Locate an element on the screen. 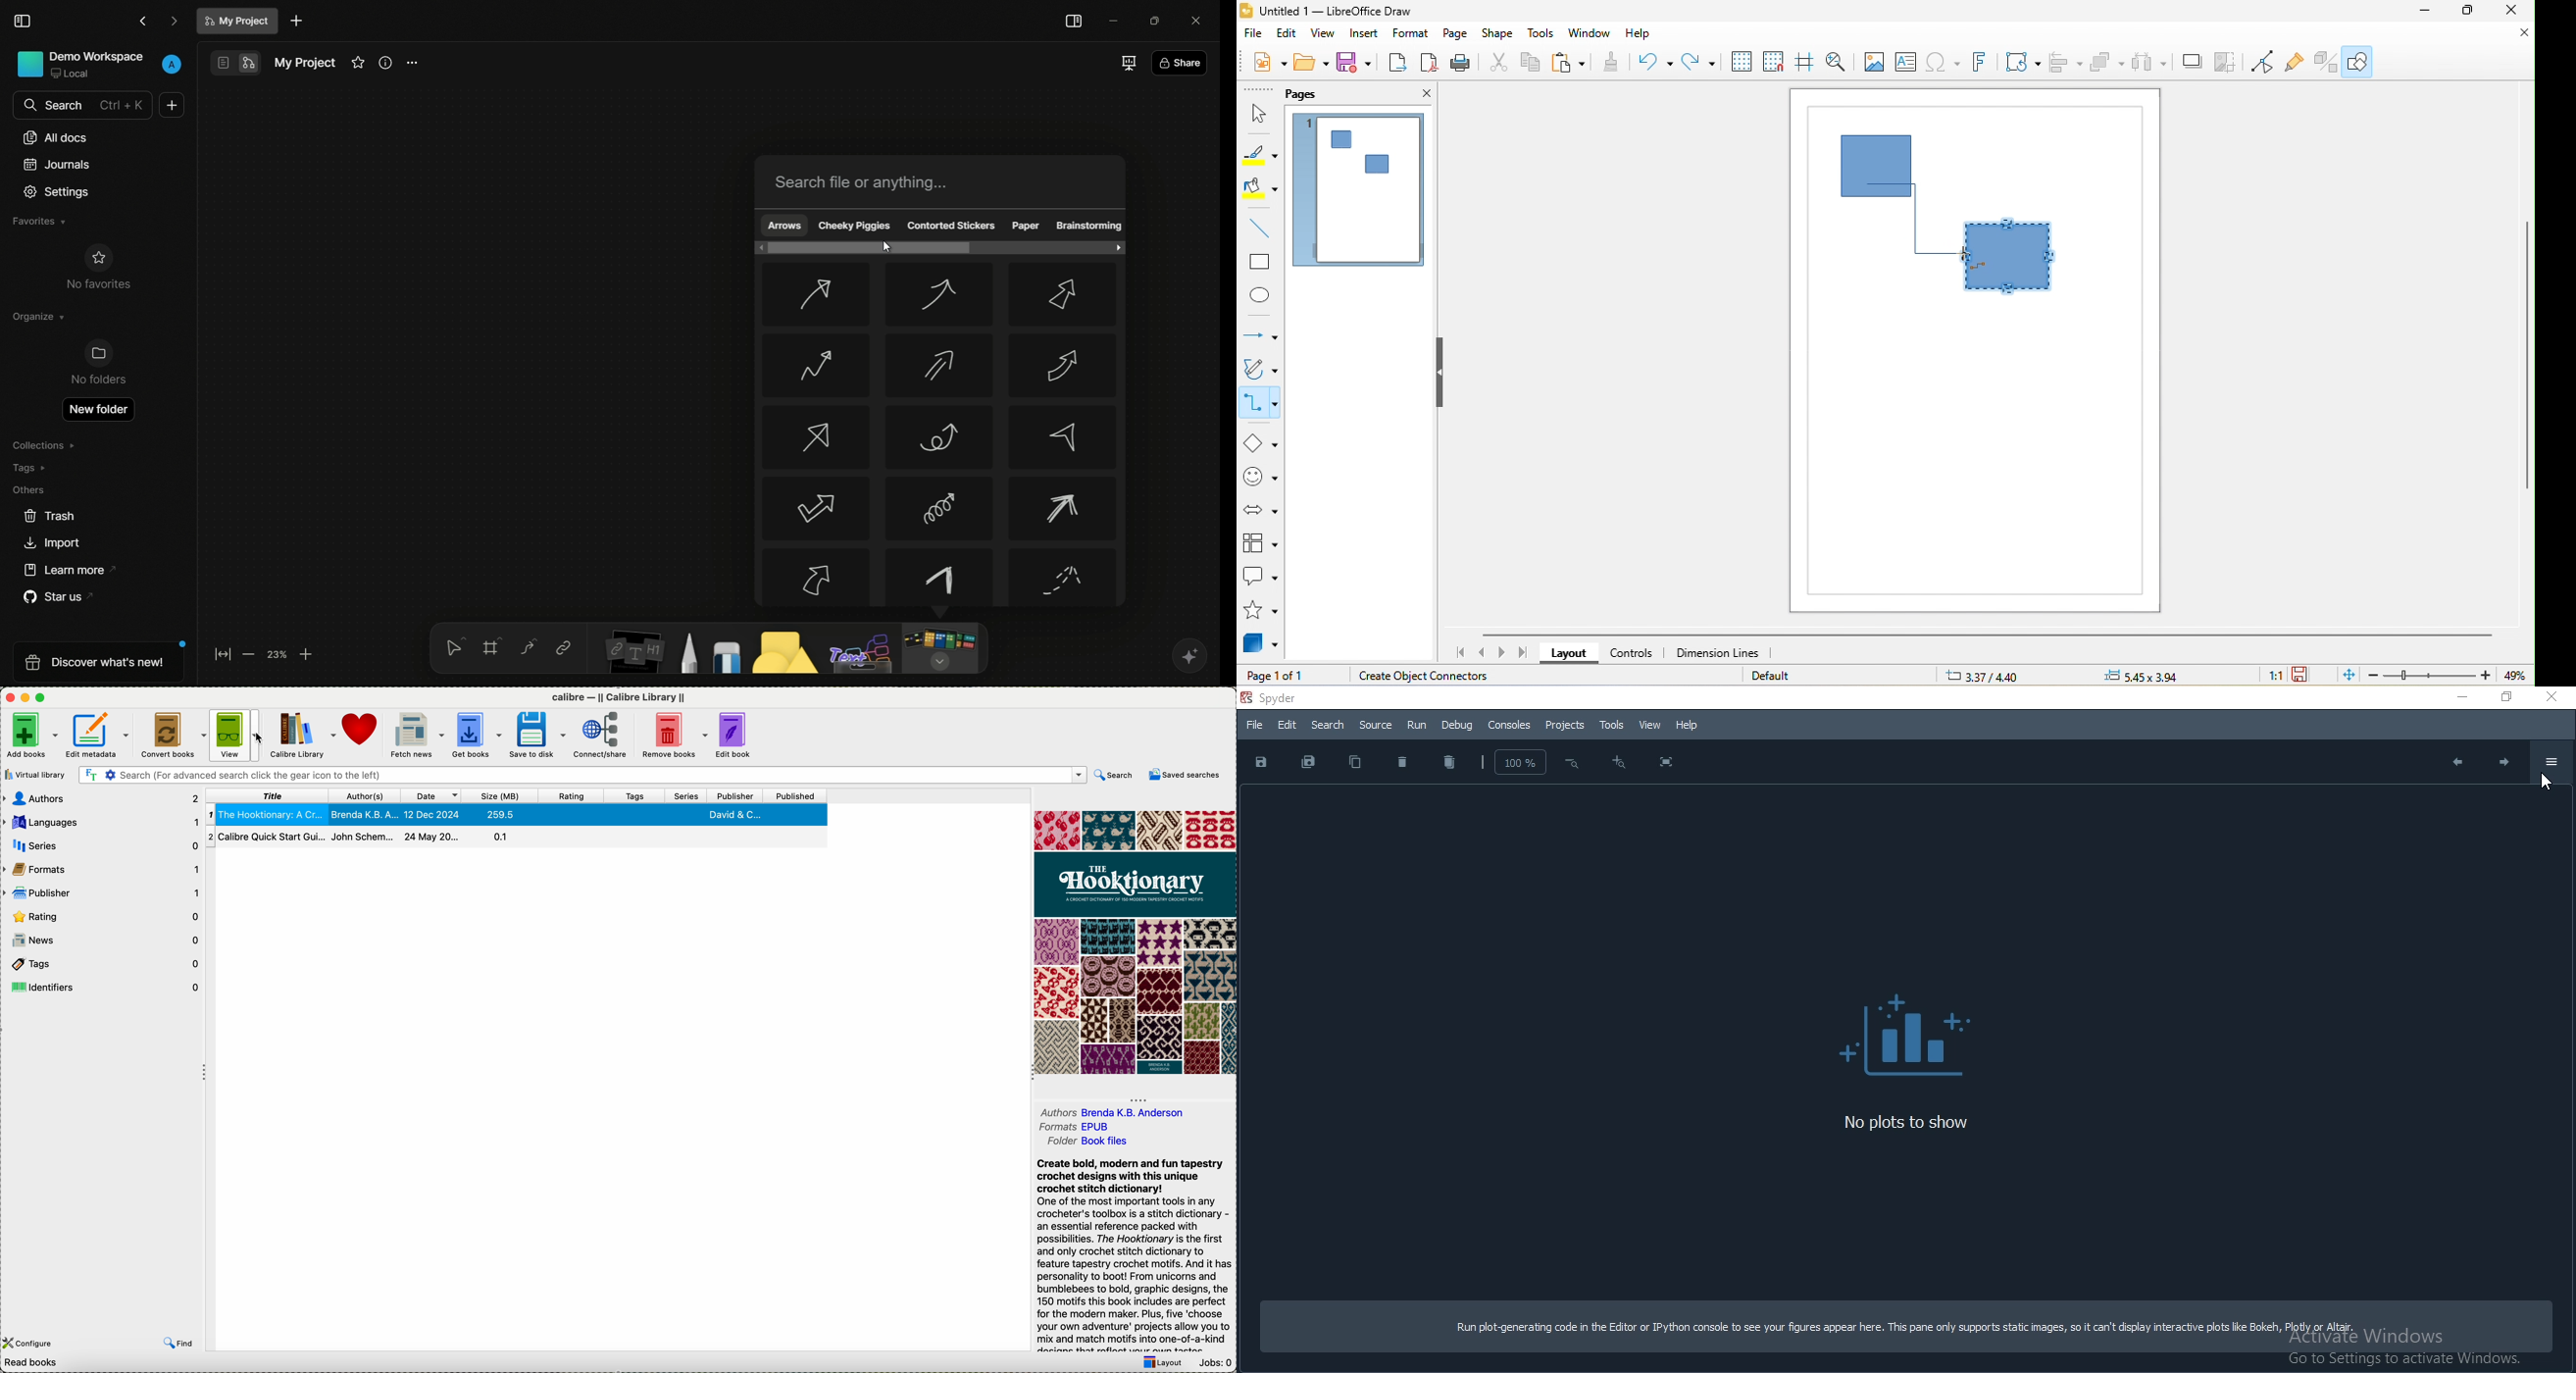 The width and height of the screenshot is (2576, 1400). close is located at coordinates (2521, 32).